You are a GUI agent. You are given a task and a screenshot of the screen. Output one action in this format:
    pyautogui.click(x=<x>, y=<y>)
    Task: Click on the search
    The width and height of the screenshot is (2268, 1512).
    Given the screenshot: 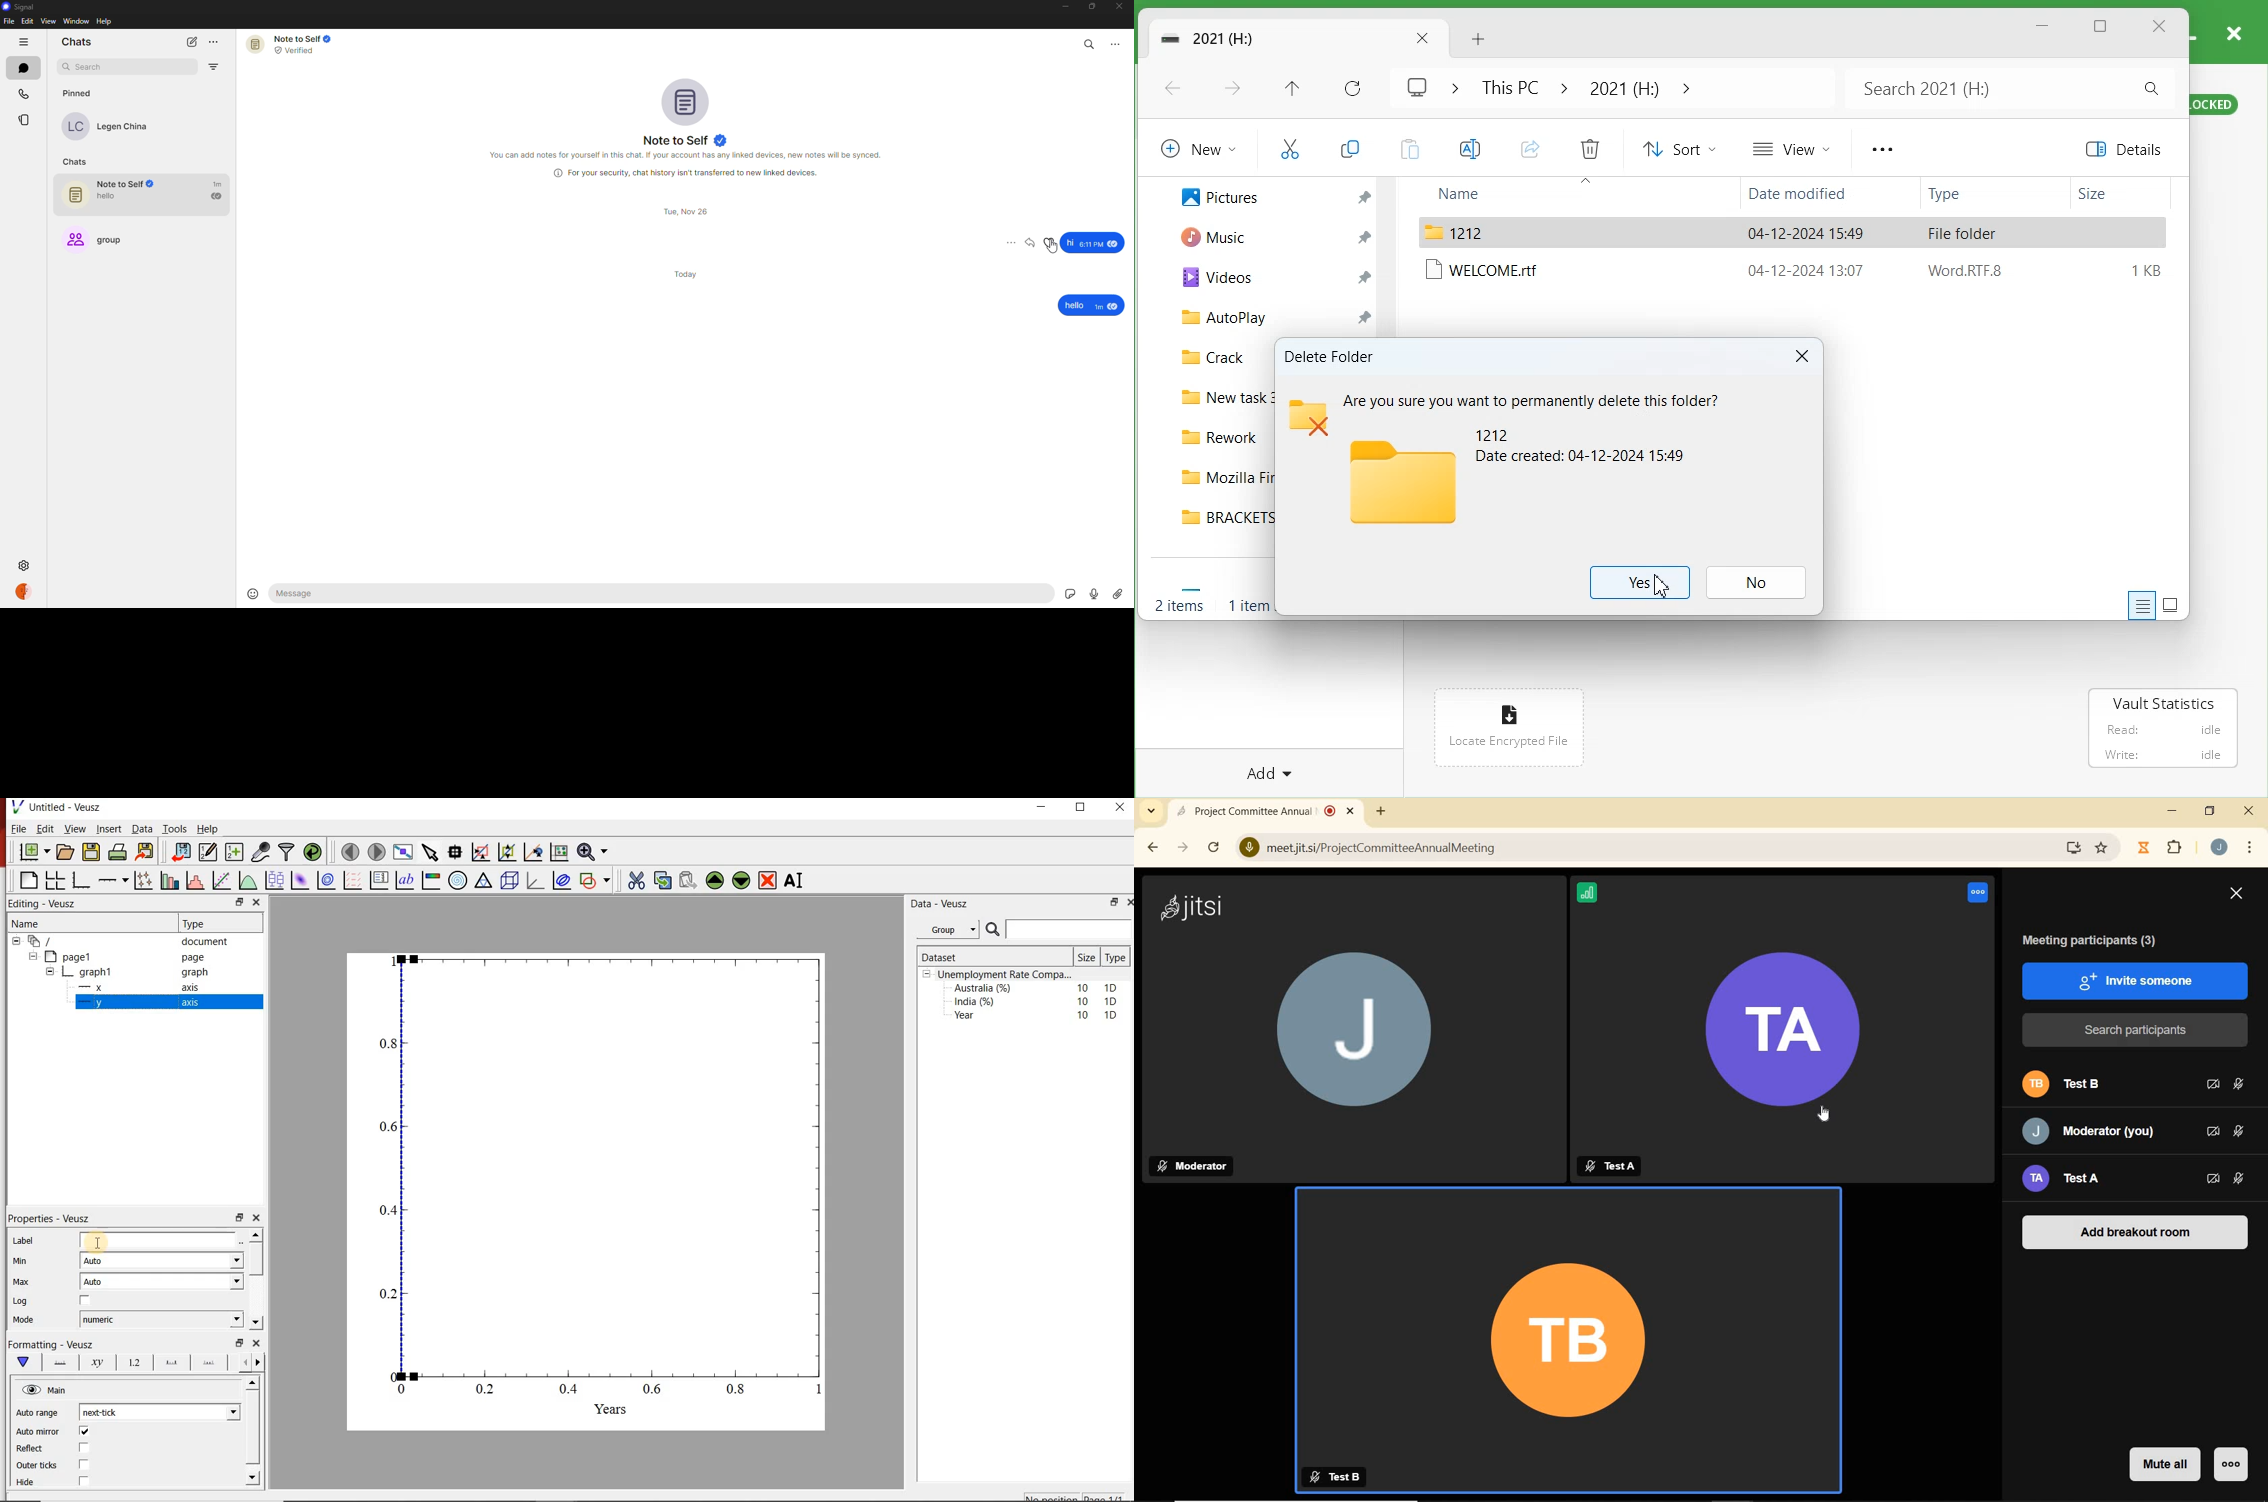 What is the action you would take?
    pyautogui.click(x=104, y=67)
    